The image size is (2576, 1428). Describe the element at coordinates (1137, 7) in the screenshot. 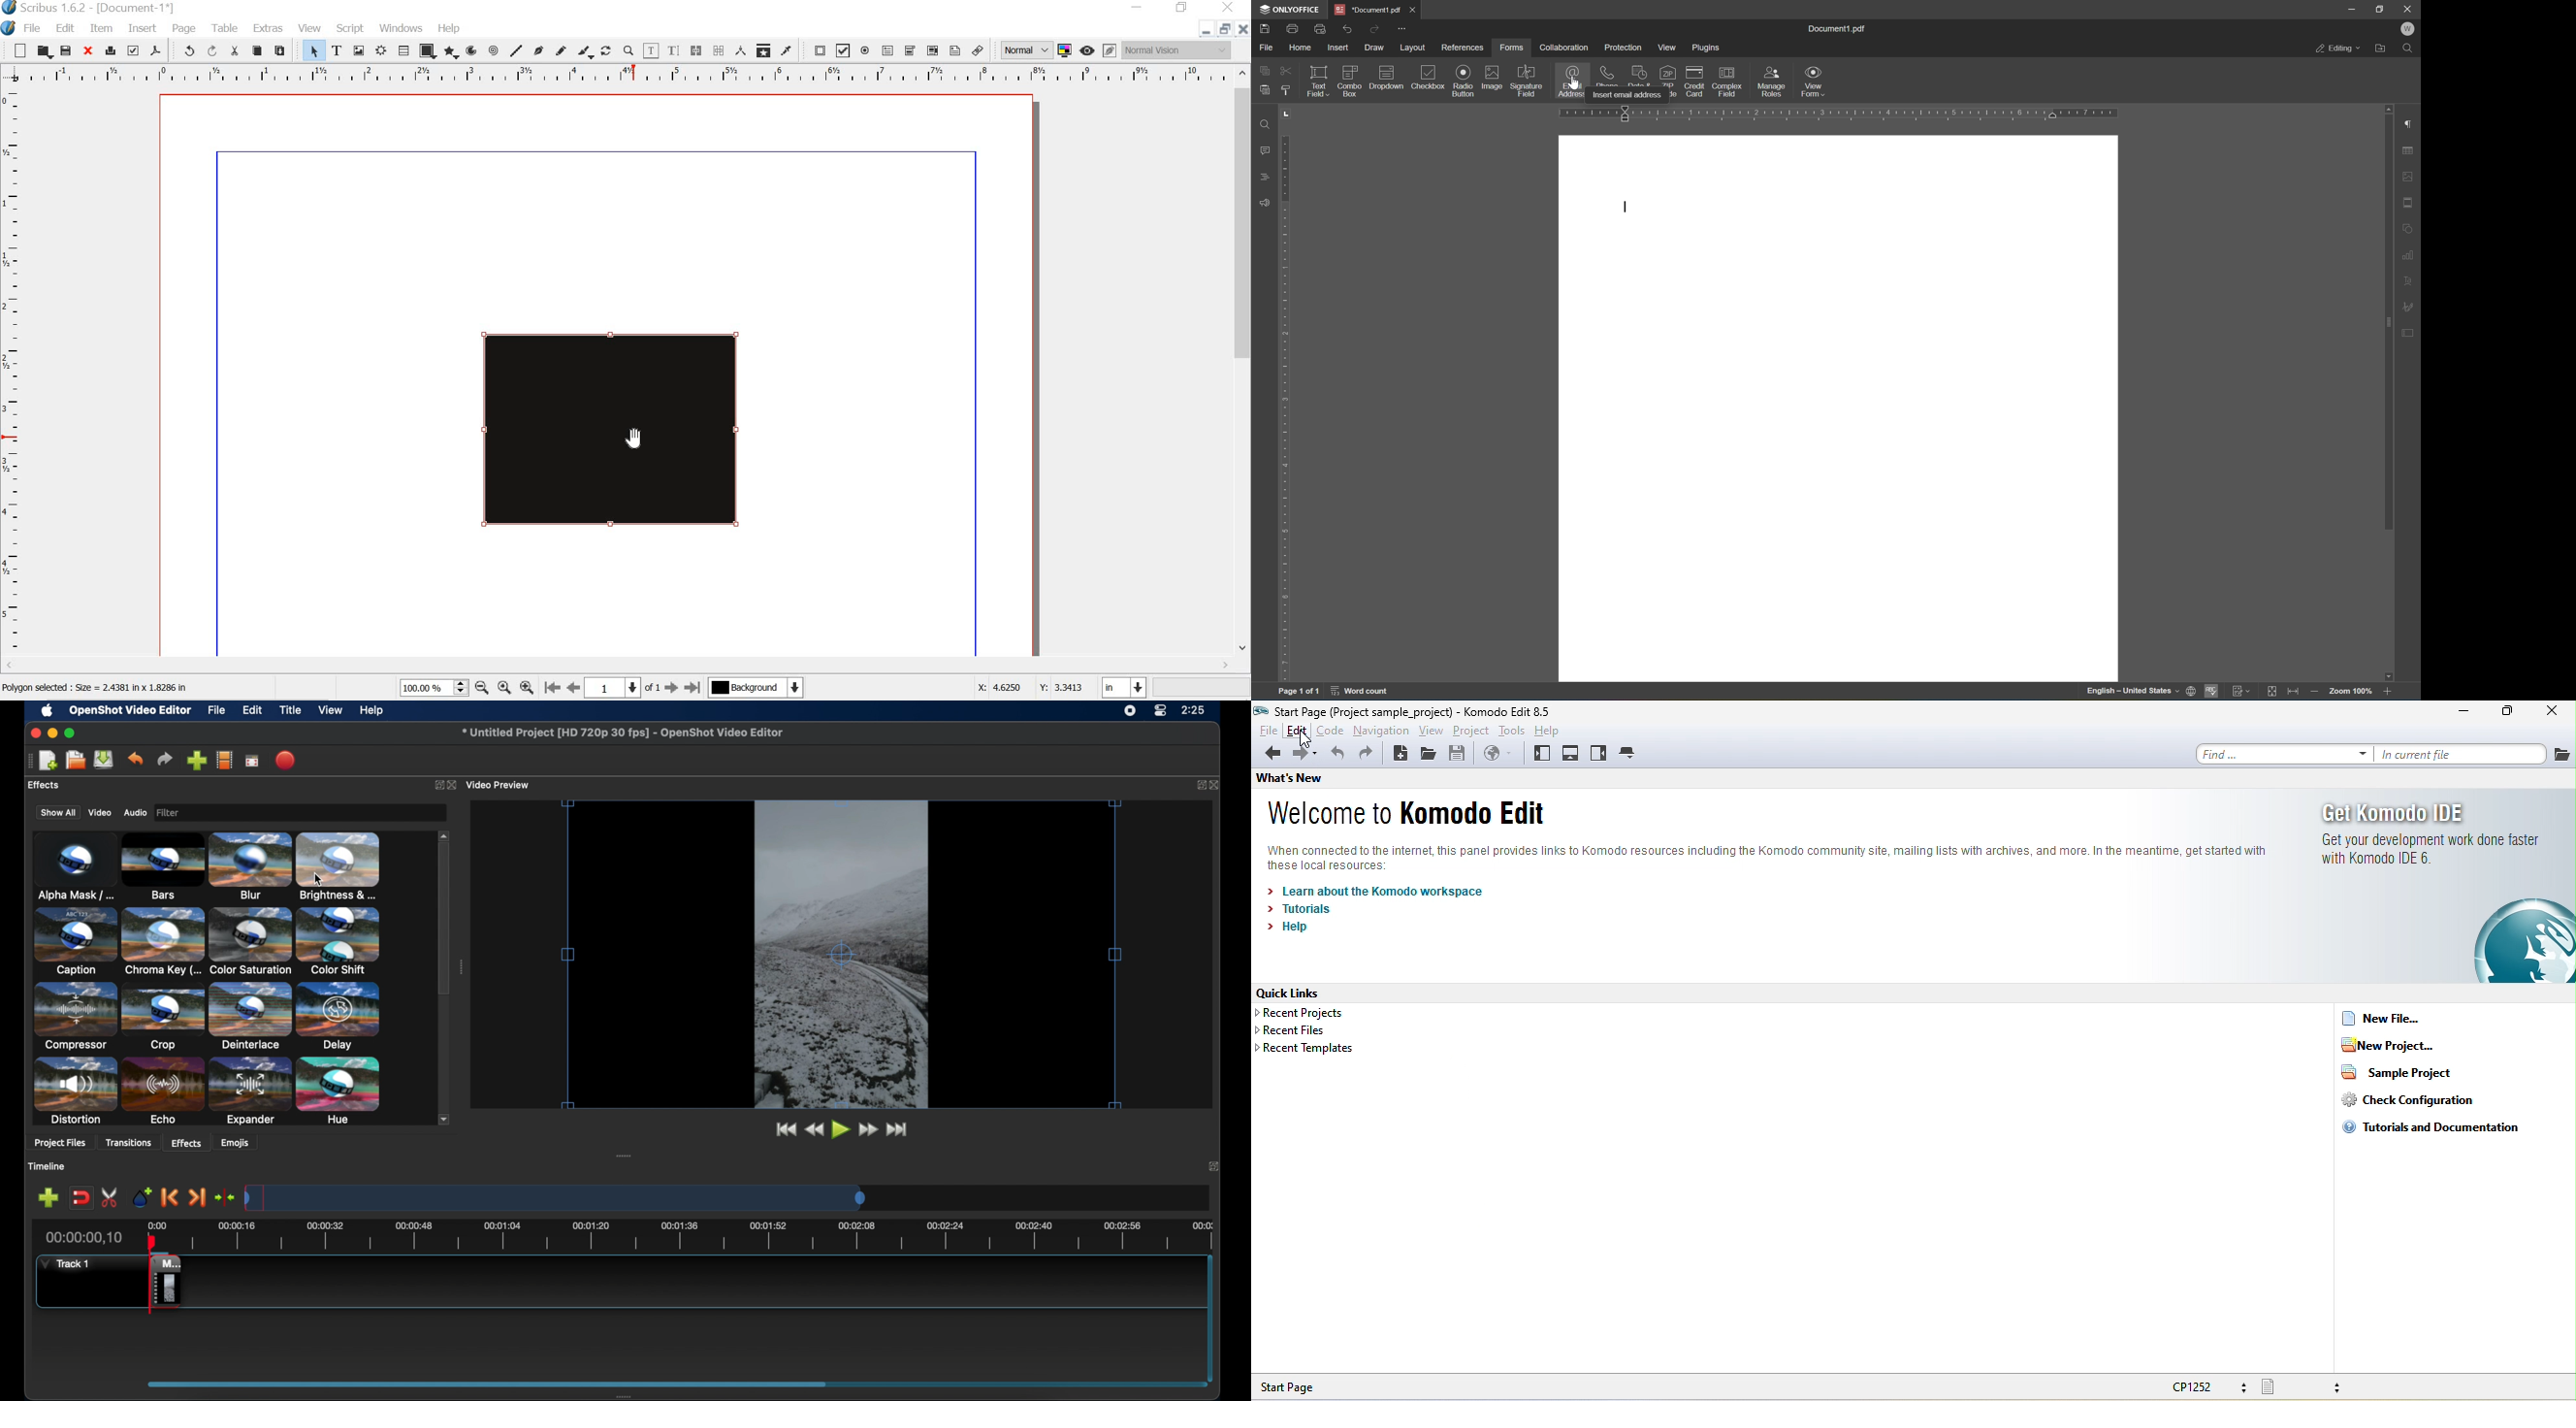

I see `minimize` at that location.